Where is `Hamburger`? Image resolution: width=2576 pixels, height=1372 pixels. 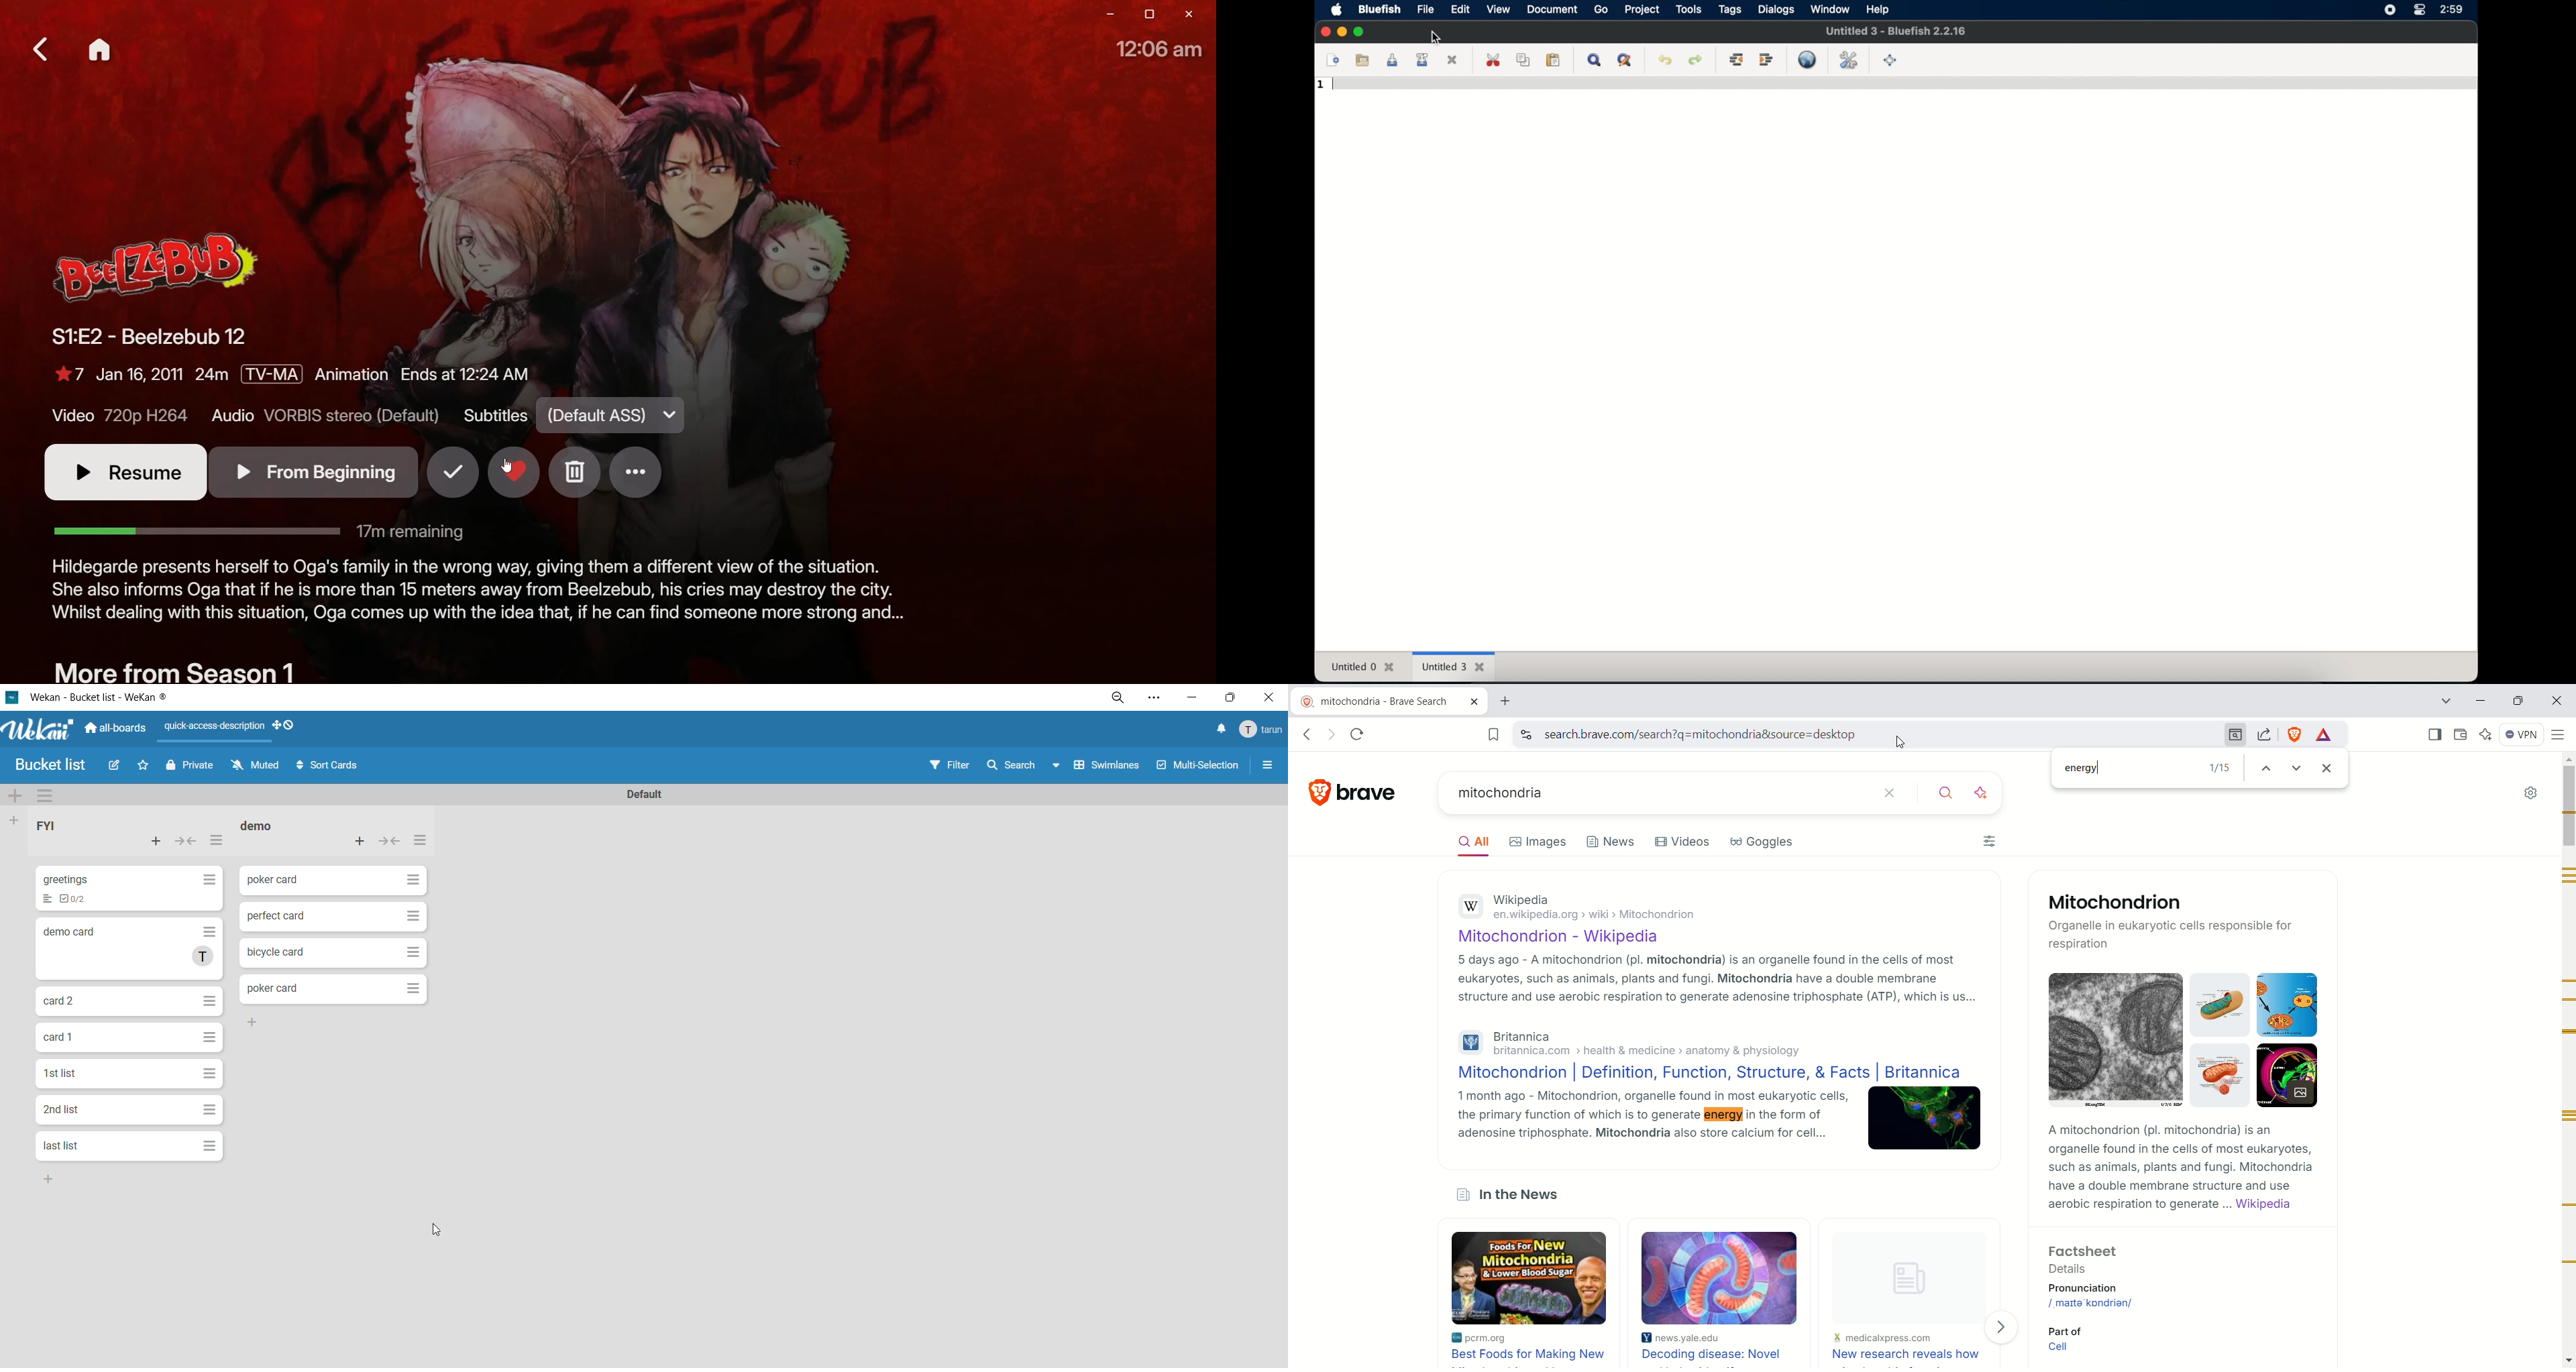
Hamburger is located at coordinates (209, 1147).